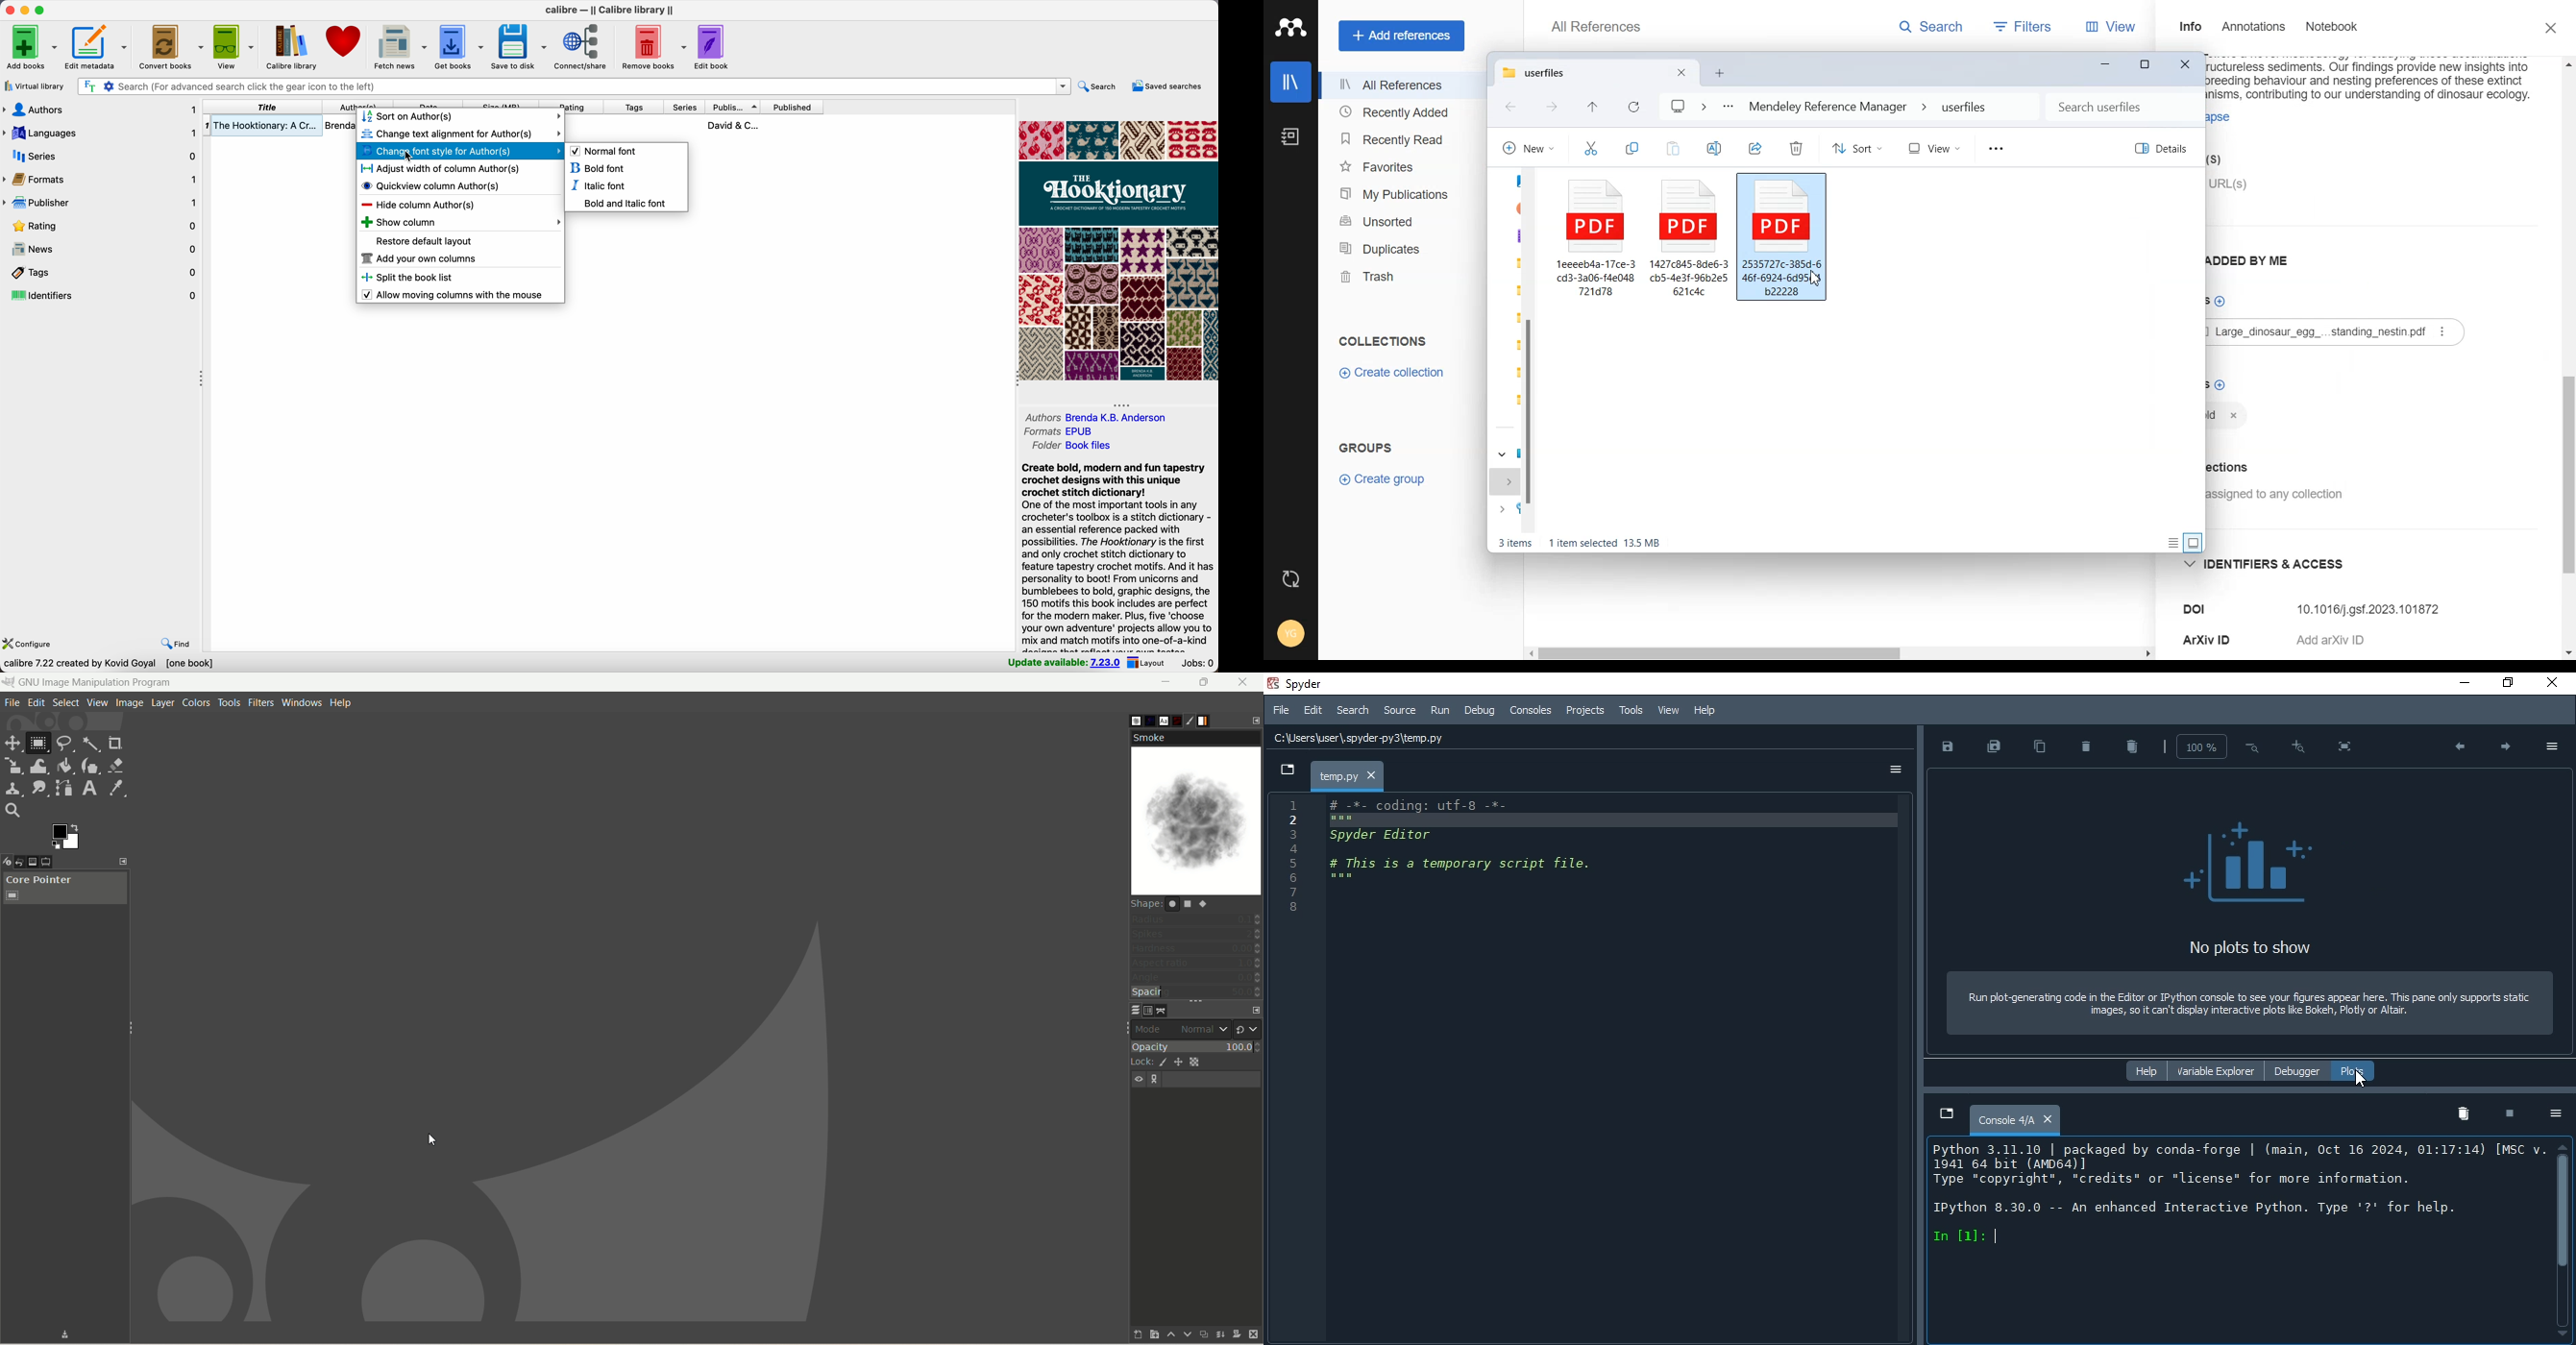 Image resolution: width=2576 pixels, height=1372 pixels. Describe the element at coordinates (41, 10) in the screenshot. I see `maximize` at that location.